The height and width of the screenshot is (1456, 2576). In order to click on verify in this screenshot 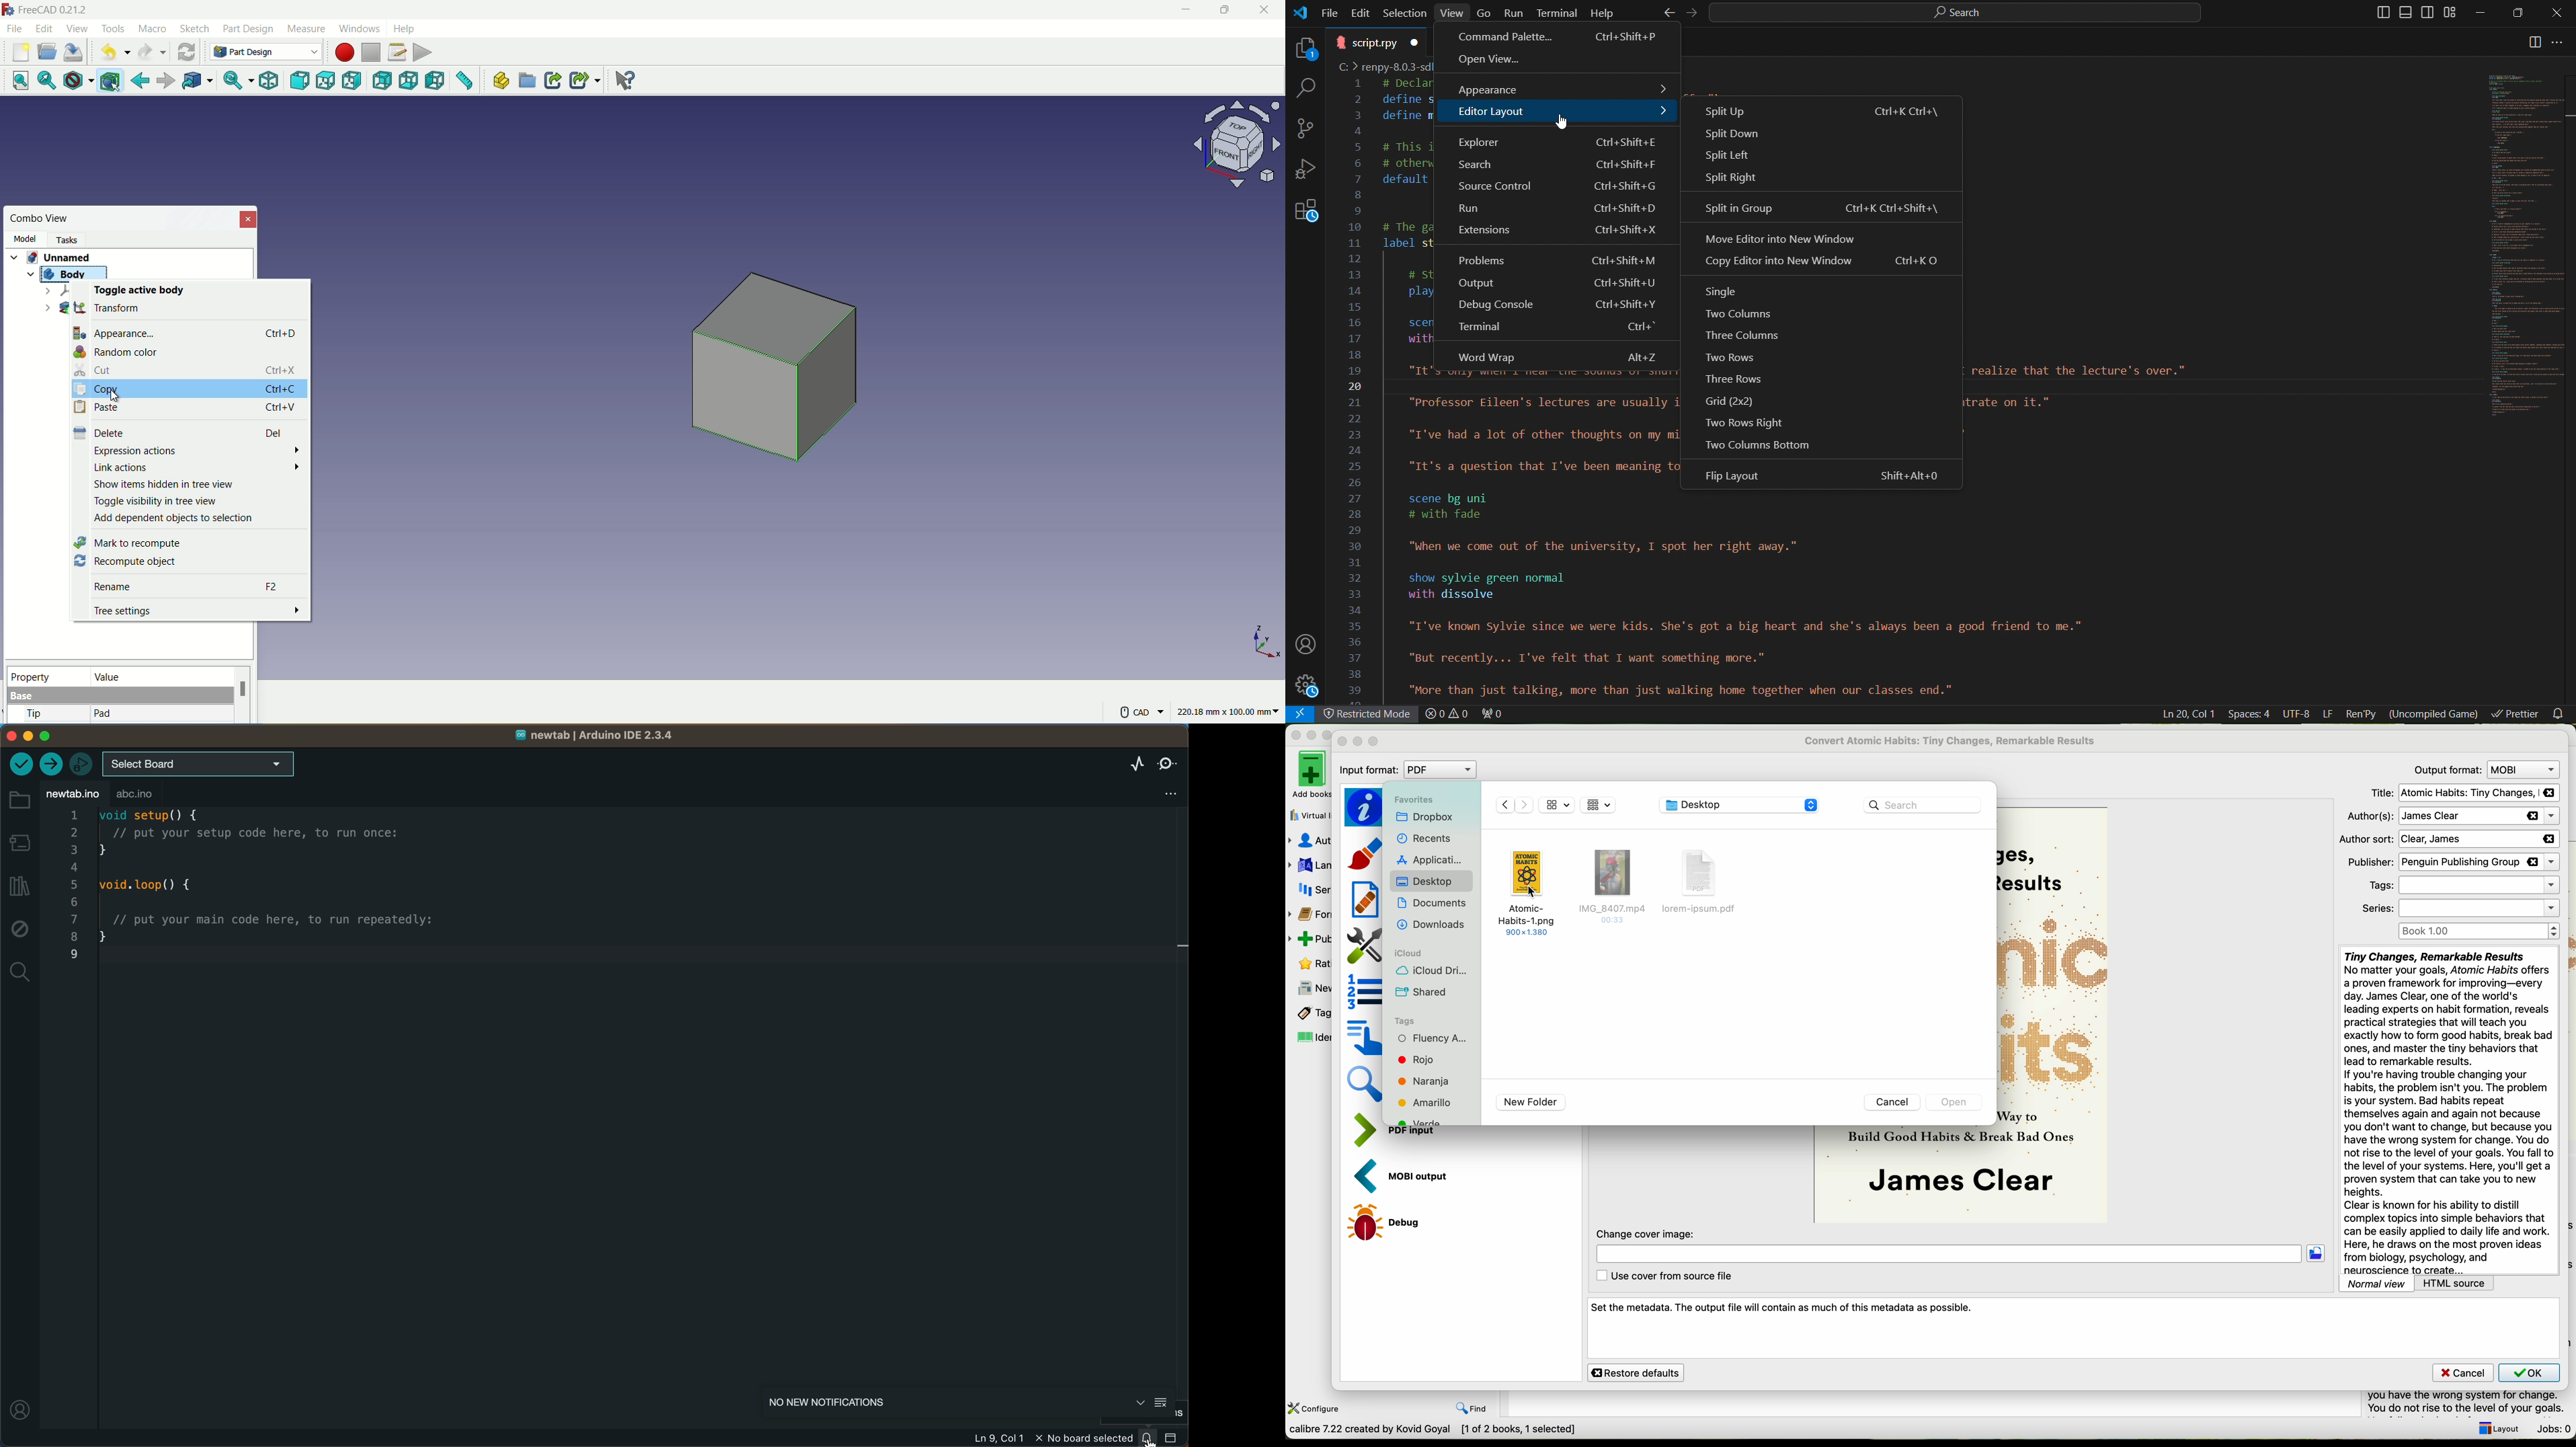, I will do `click(19, 764)`.